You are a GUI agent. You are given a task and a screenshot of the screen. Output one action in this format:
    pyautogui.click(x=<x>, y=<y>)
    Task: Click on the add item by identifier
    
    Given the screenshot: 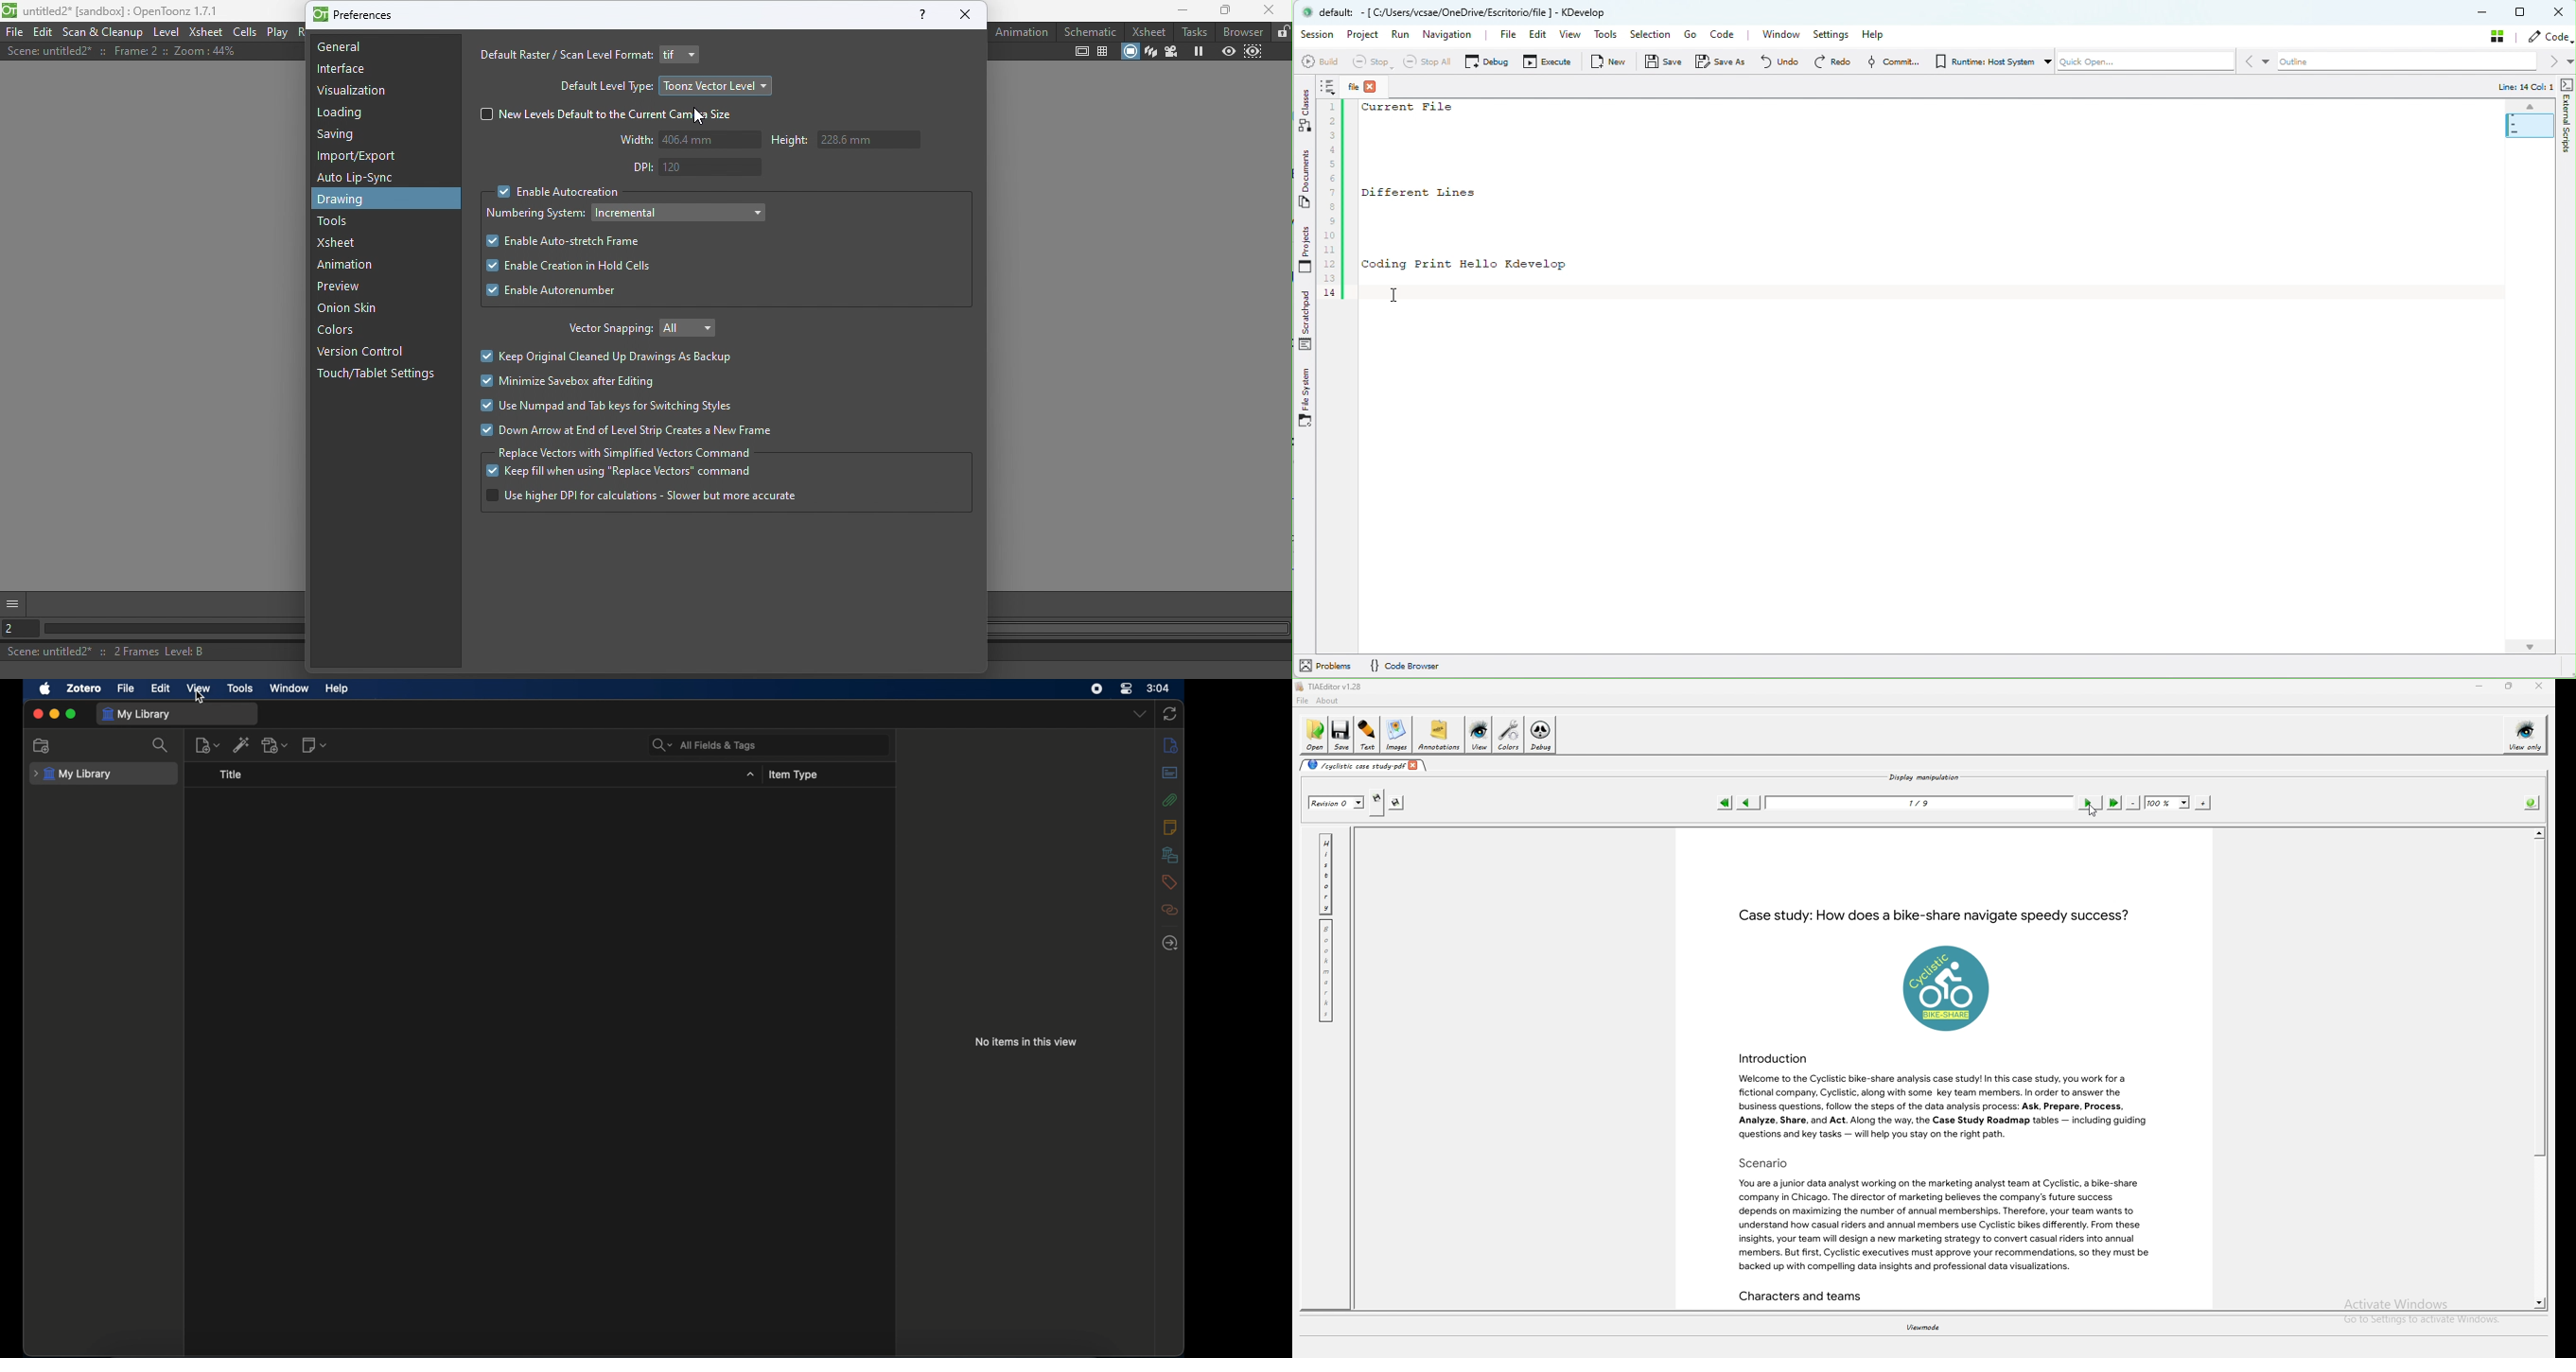 What is the action you would take?
    pyautogui.click(x=242, y=746)
    